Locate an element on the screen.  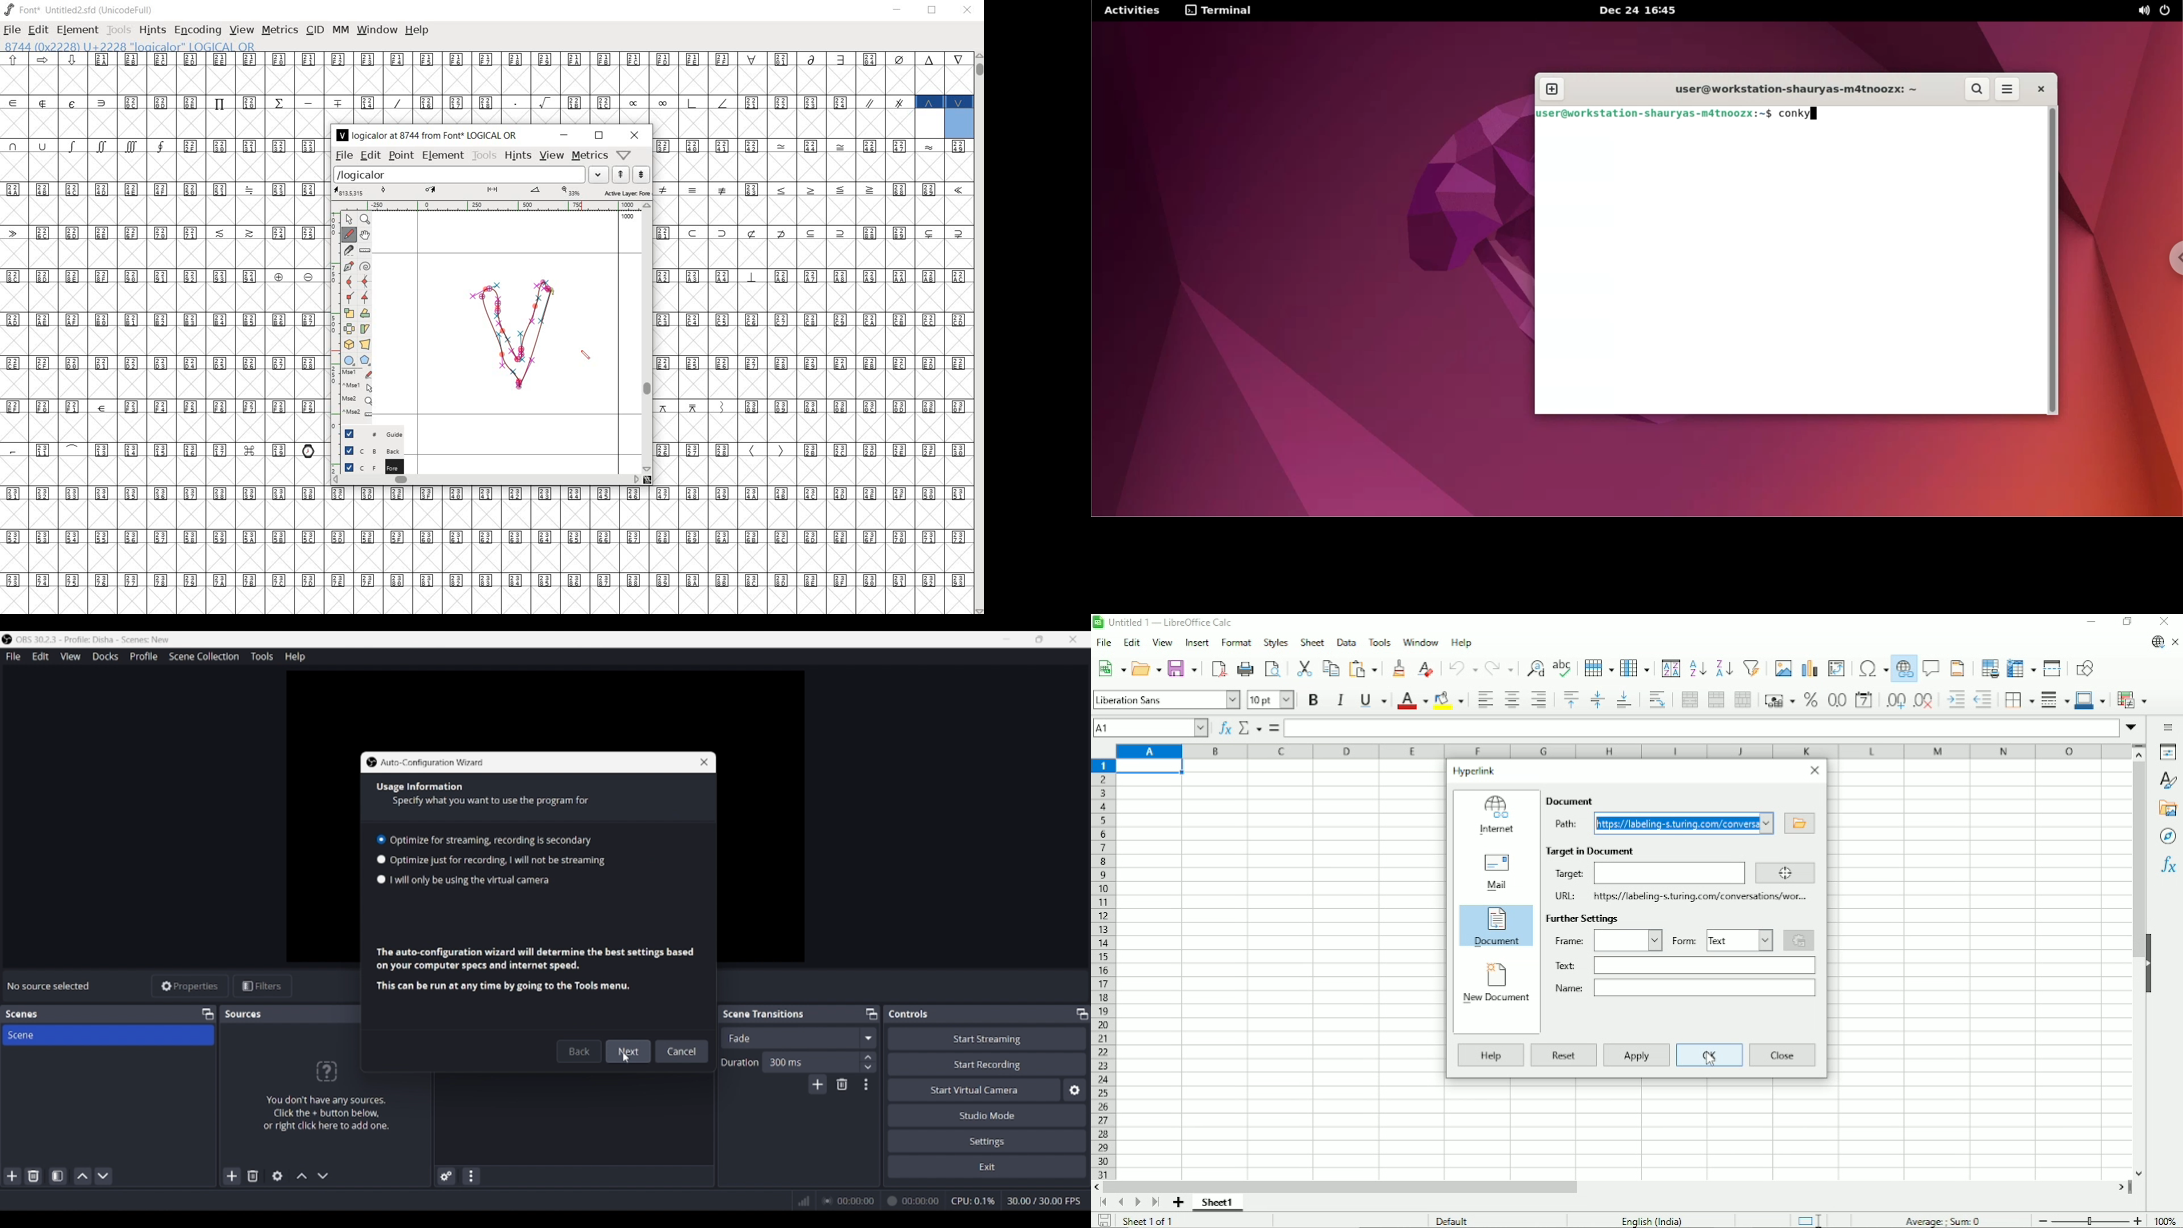
Cursor is located at coordinates (1706, 1067).